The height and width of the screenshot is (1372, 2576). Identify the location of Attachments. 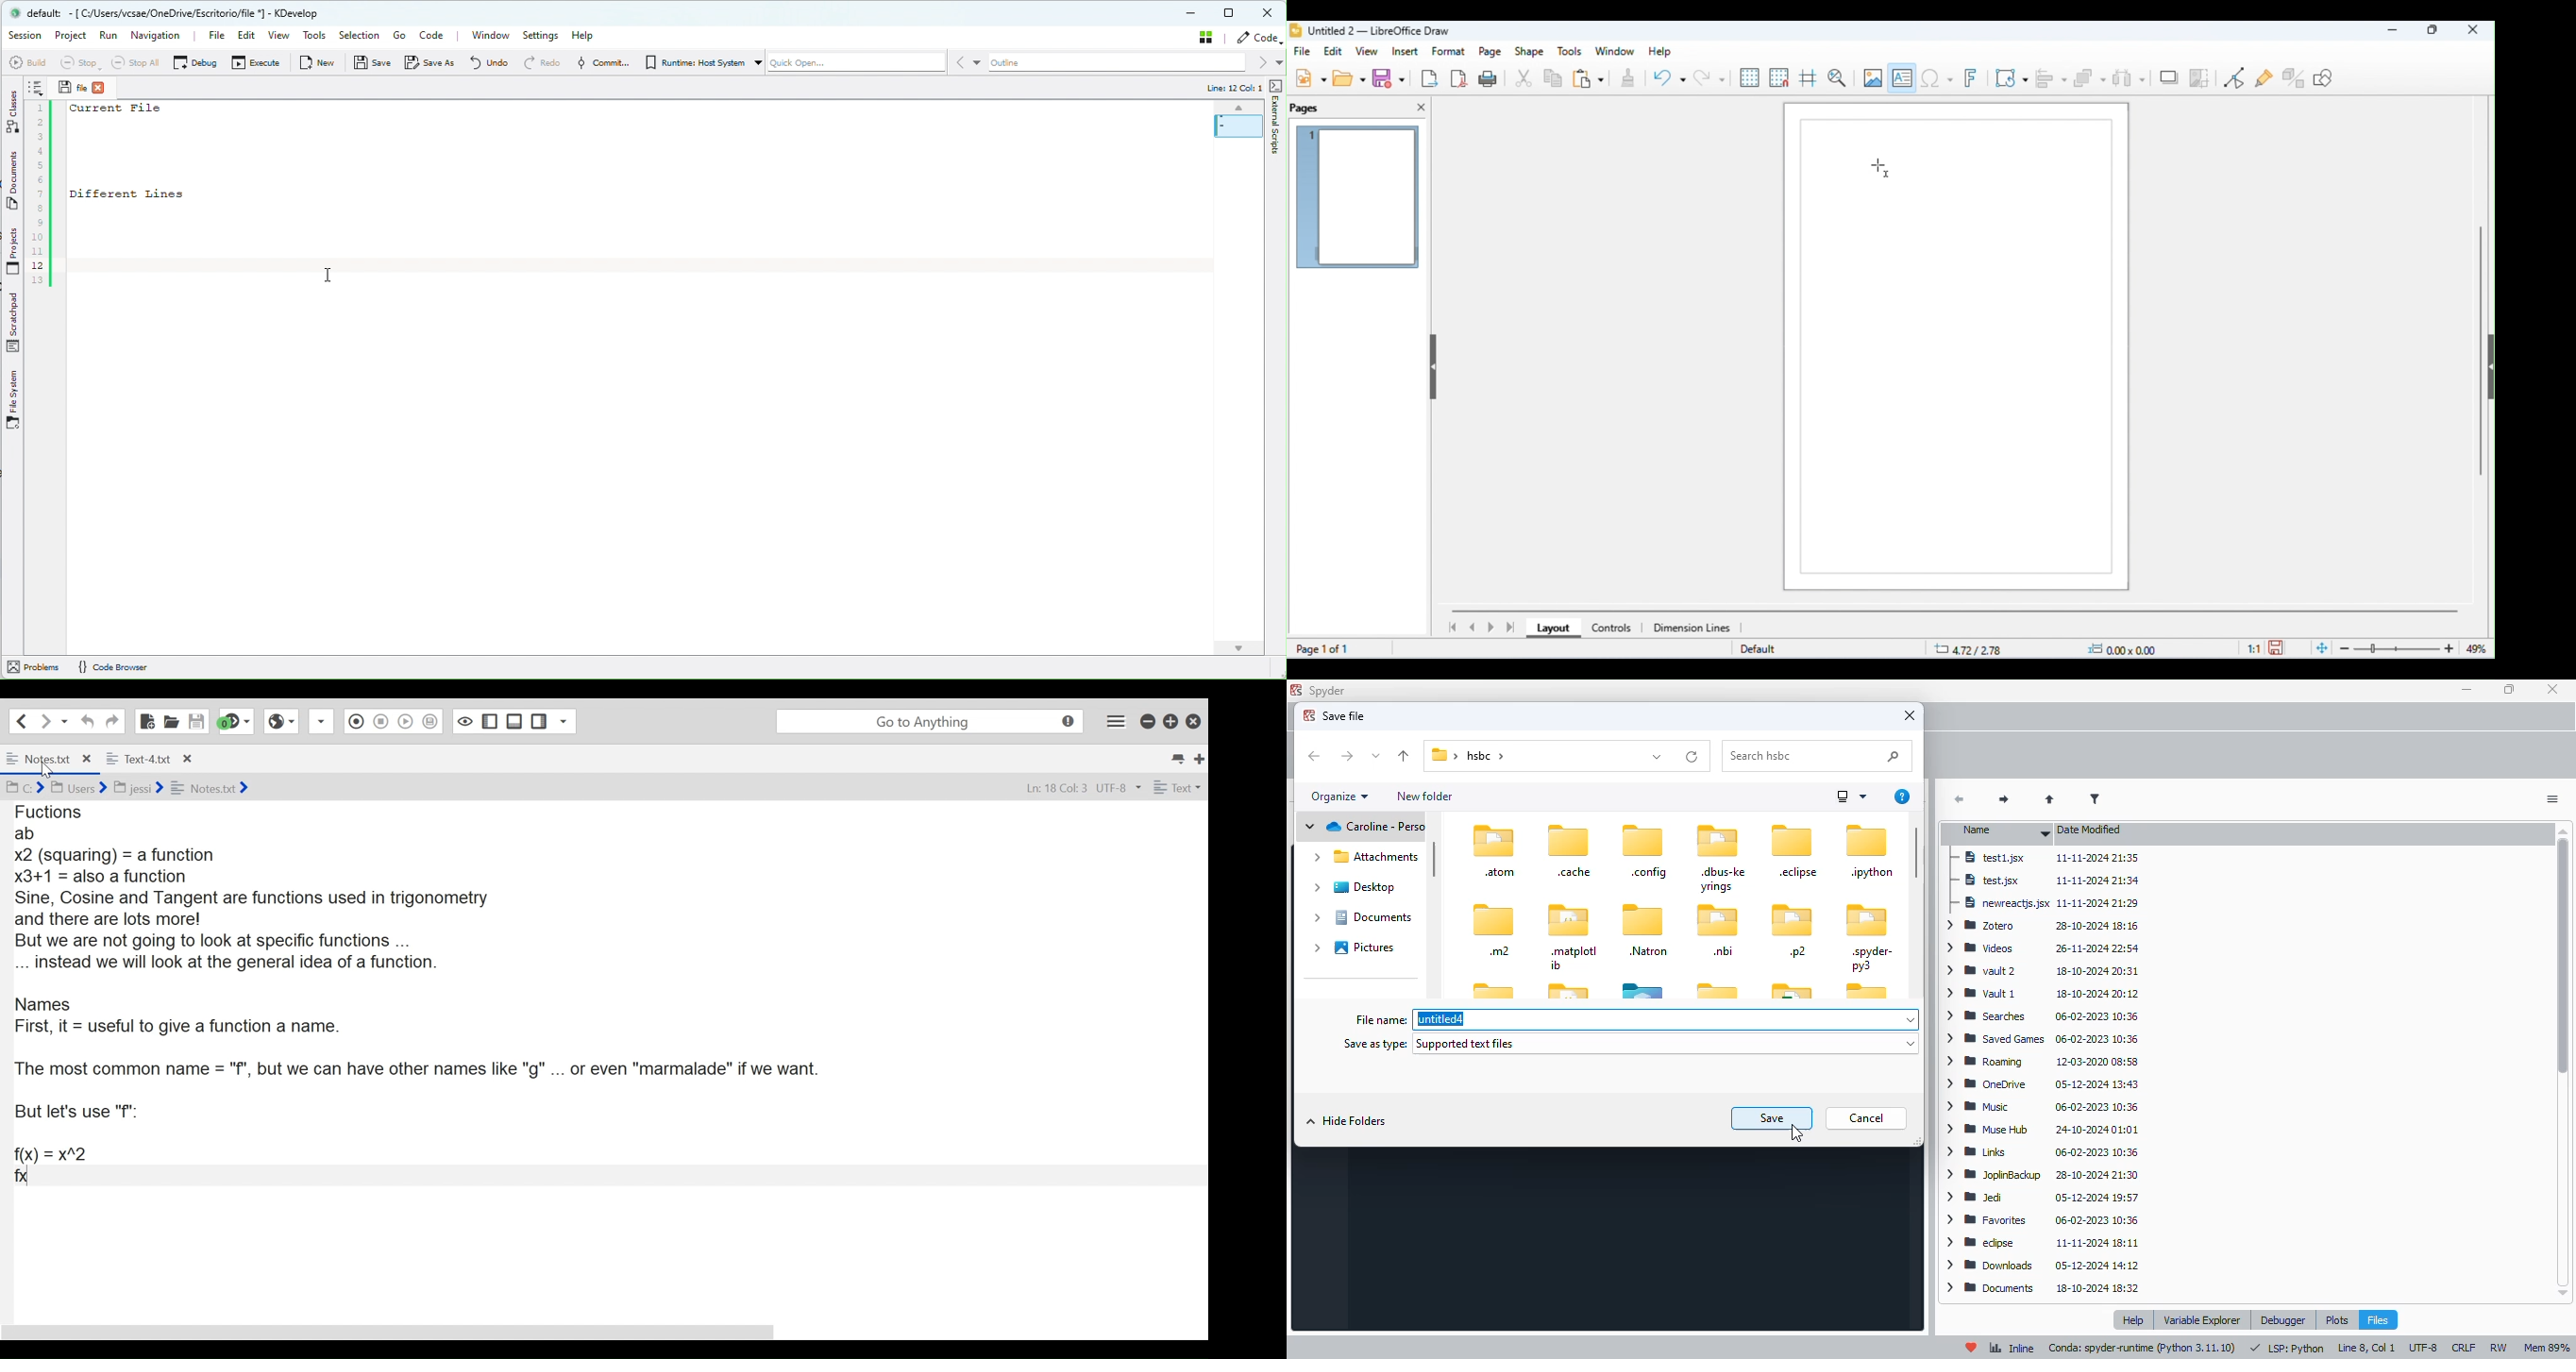
(1364, 858).